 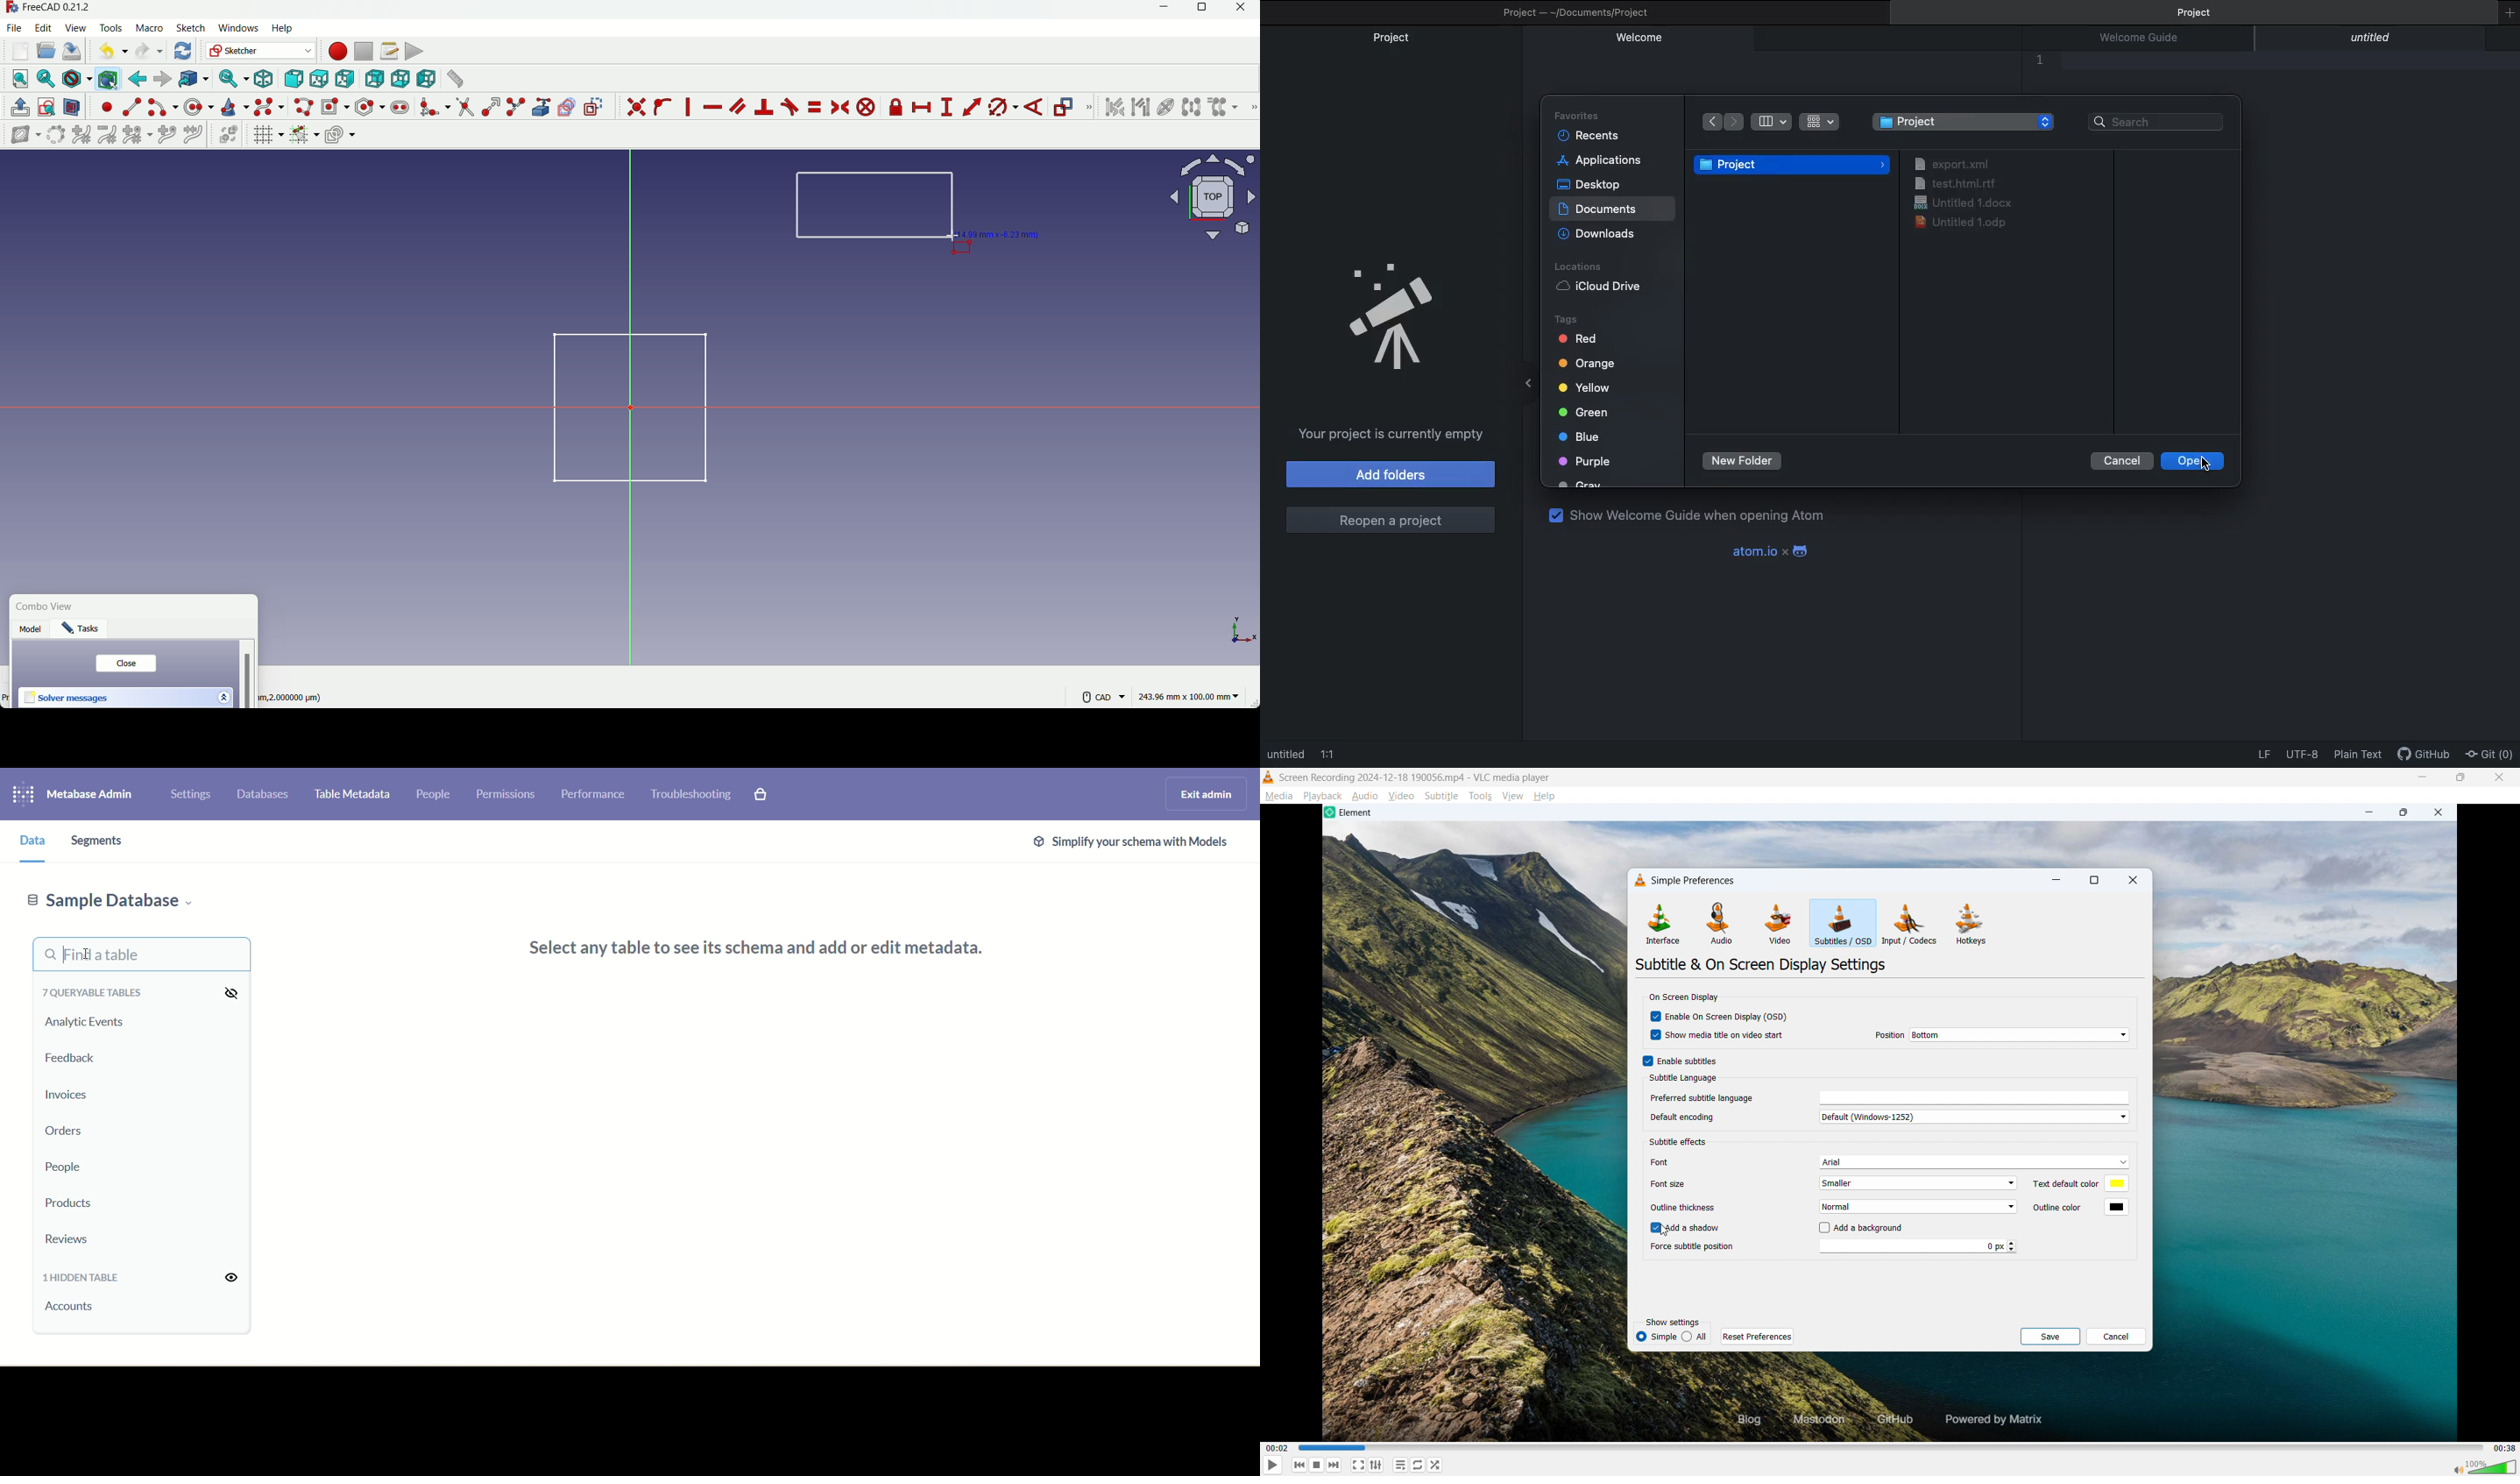 What do you see at coordinates (432, 794) in the screenshot?
I see `people` at bounding box center [432, 794].